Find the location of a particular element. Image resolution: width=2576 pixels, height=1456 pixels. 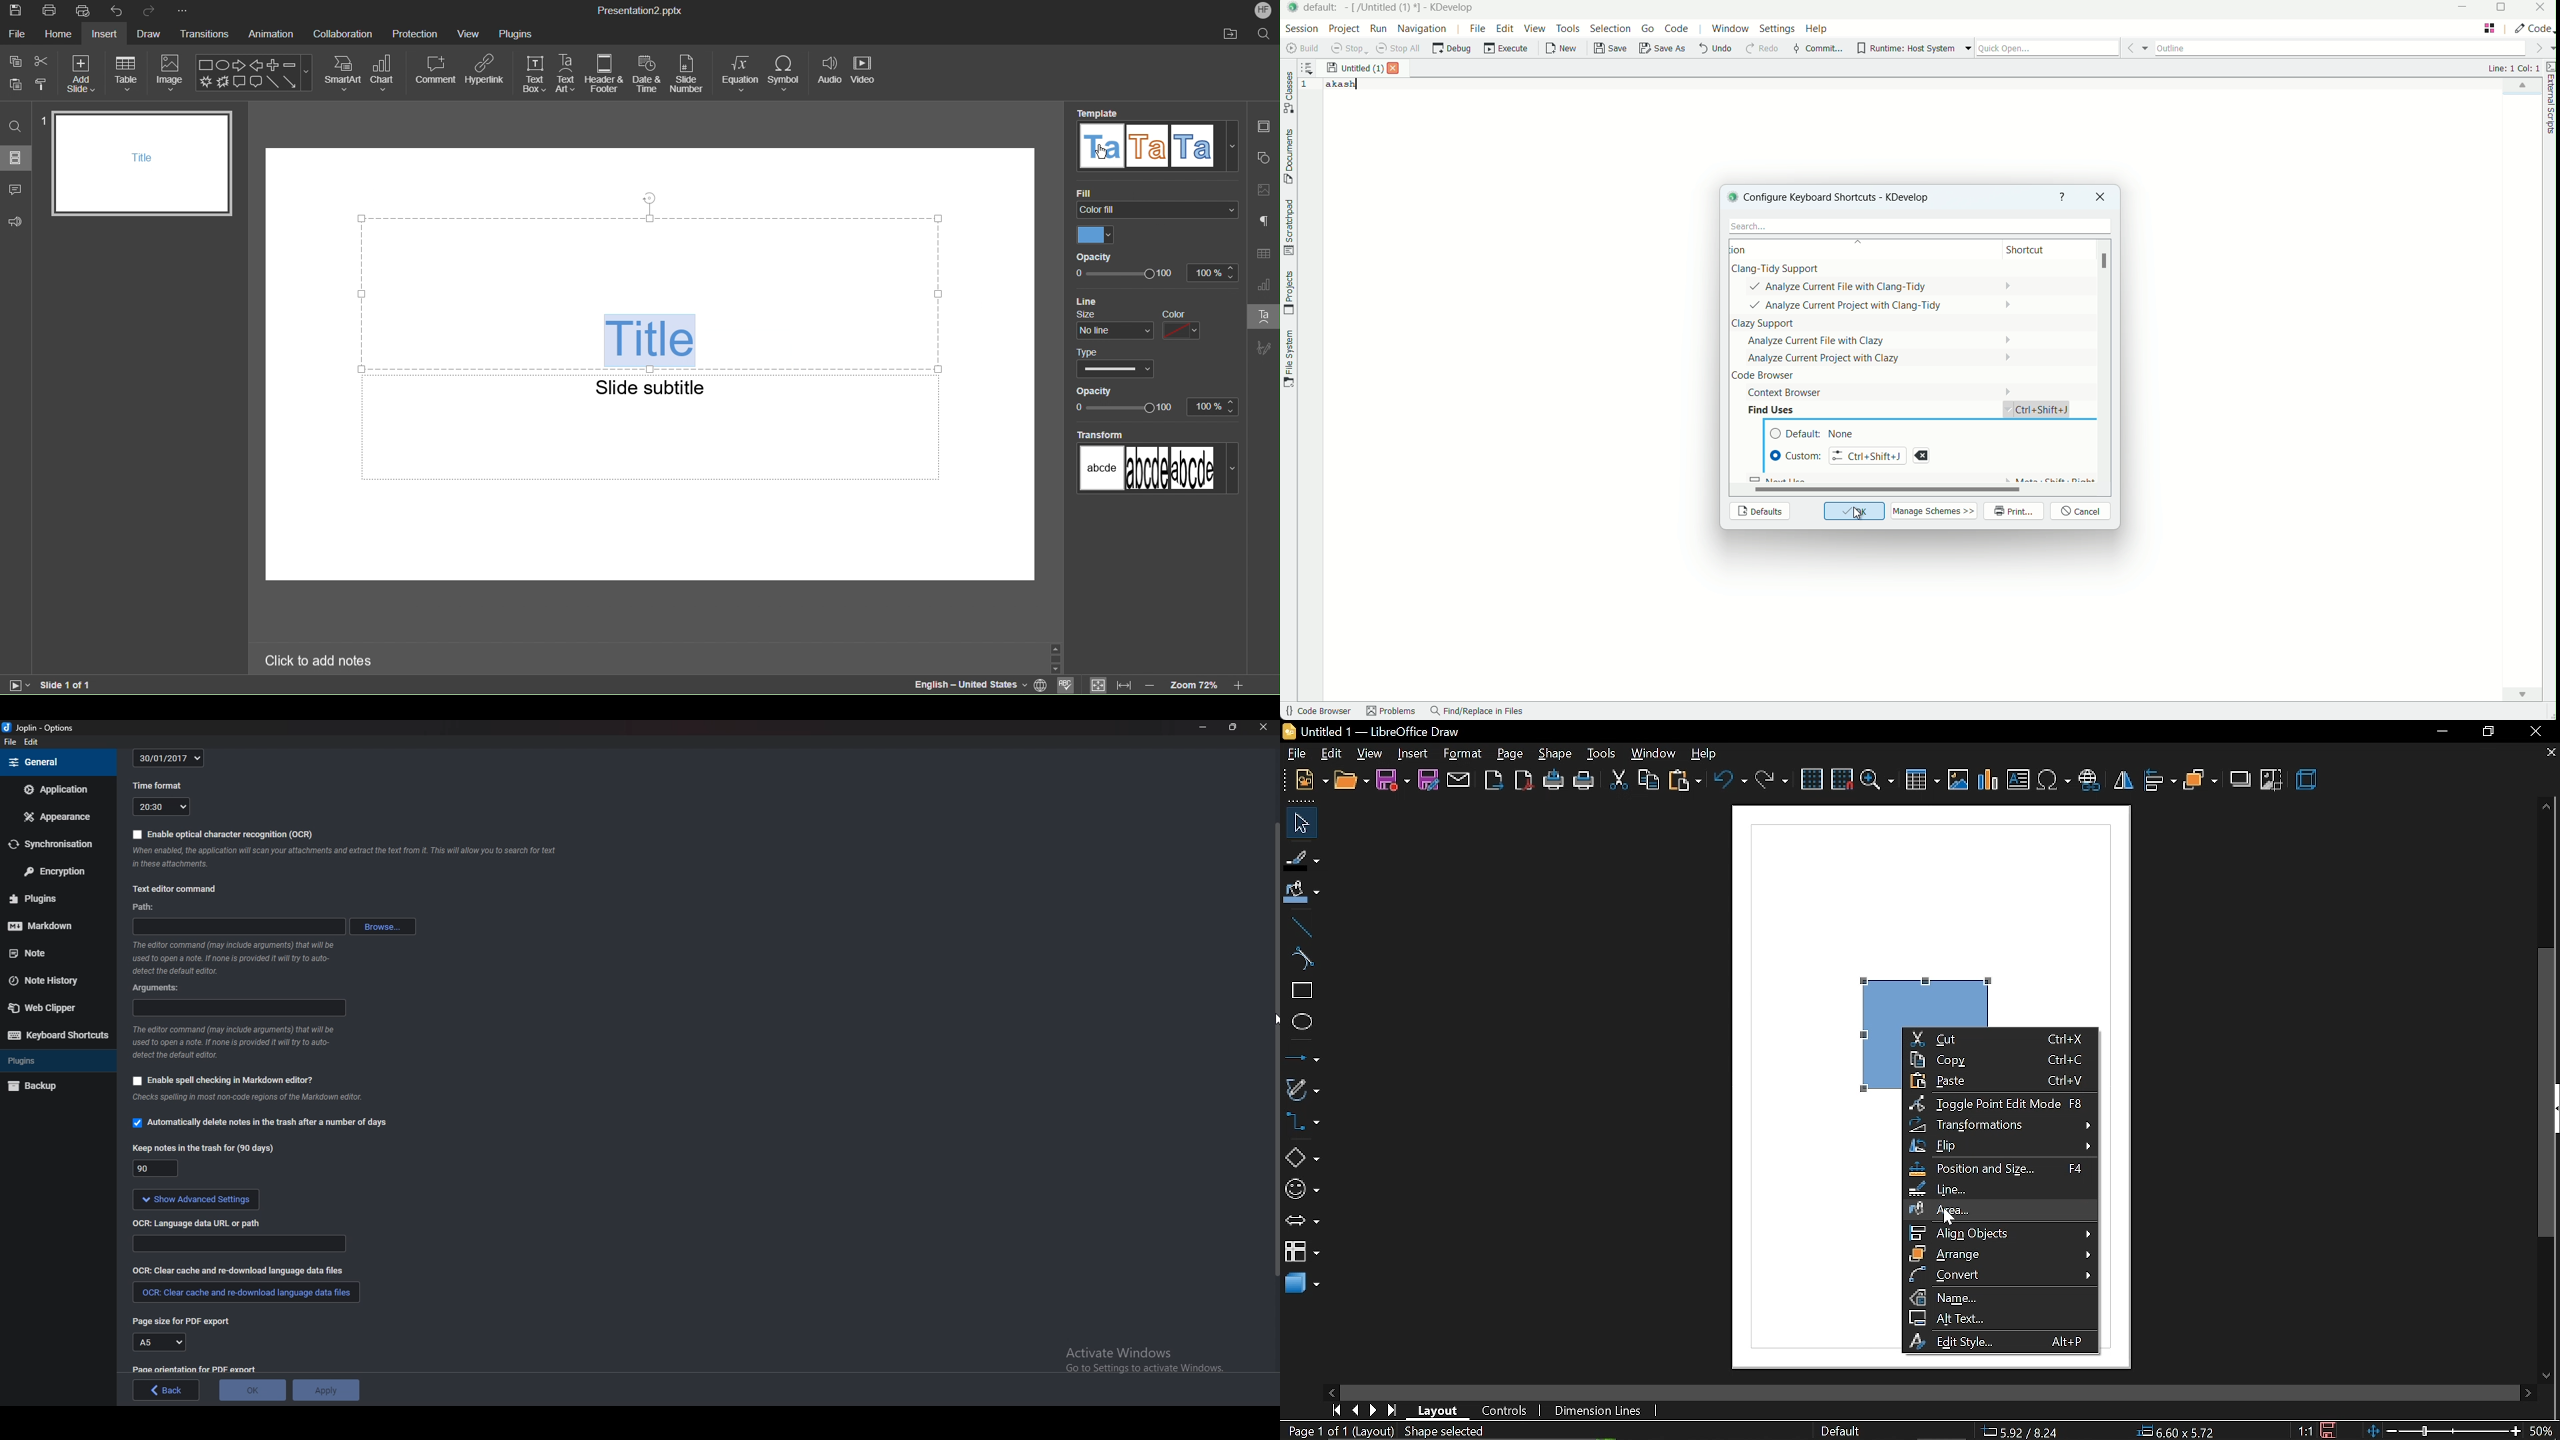

Collaboration is located at coordinates (343, 34).